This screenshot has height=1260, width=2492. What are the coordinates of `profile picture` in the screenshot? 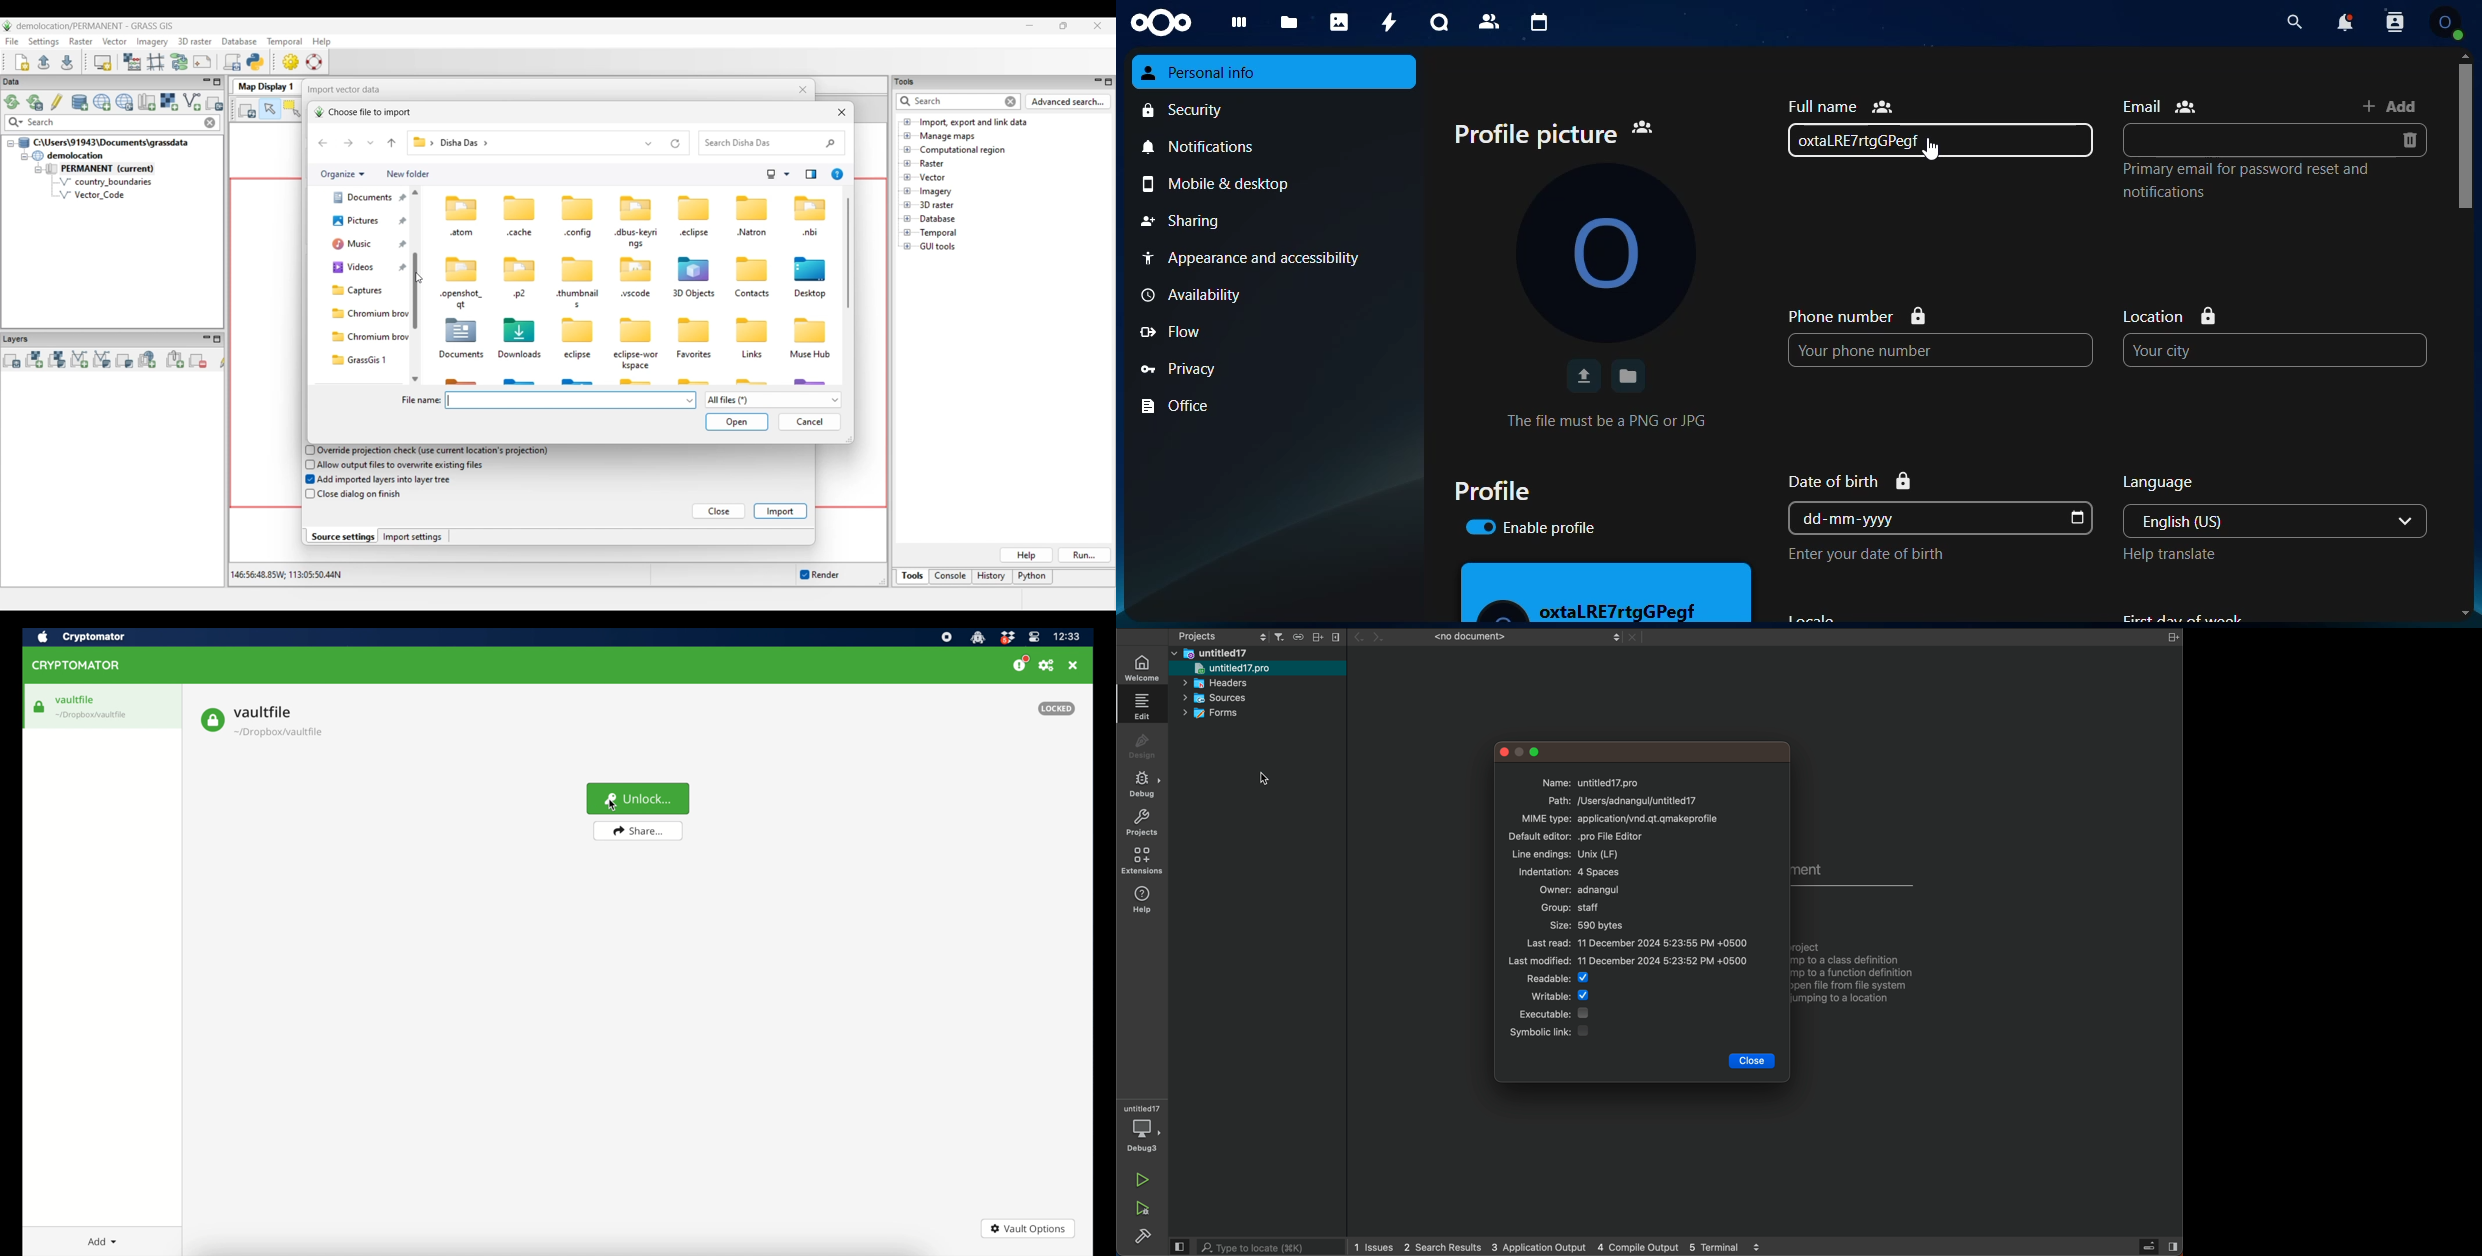 It's located at (1605, 252).